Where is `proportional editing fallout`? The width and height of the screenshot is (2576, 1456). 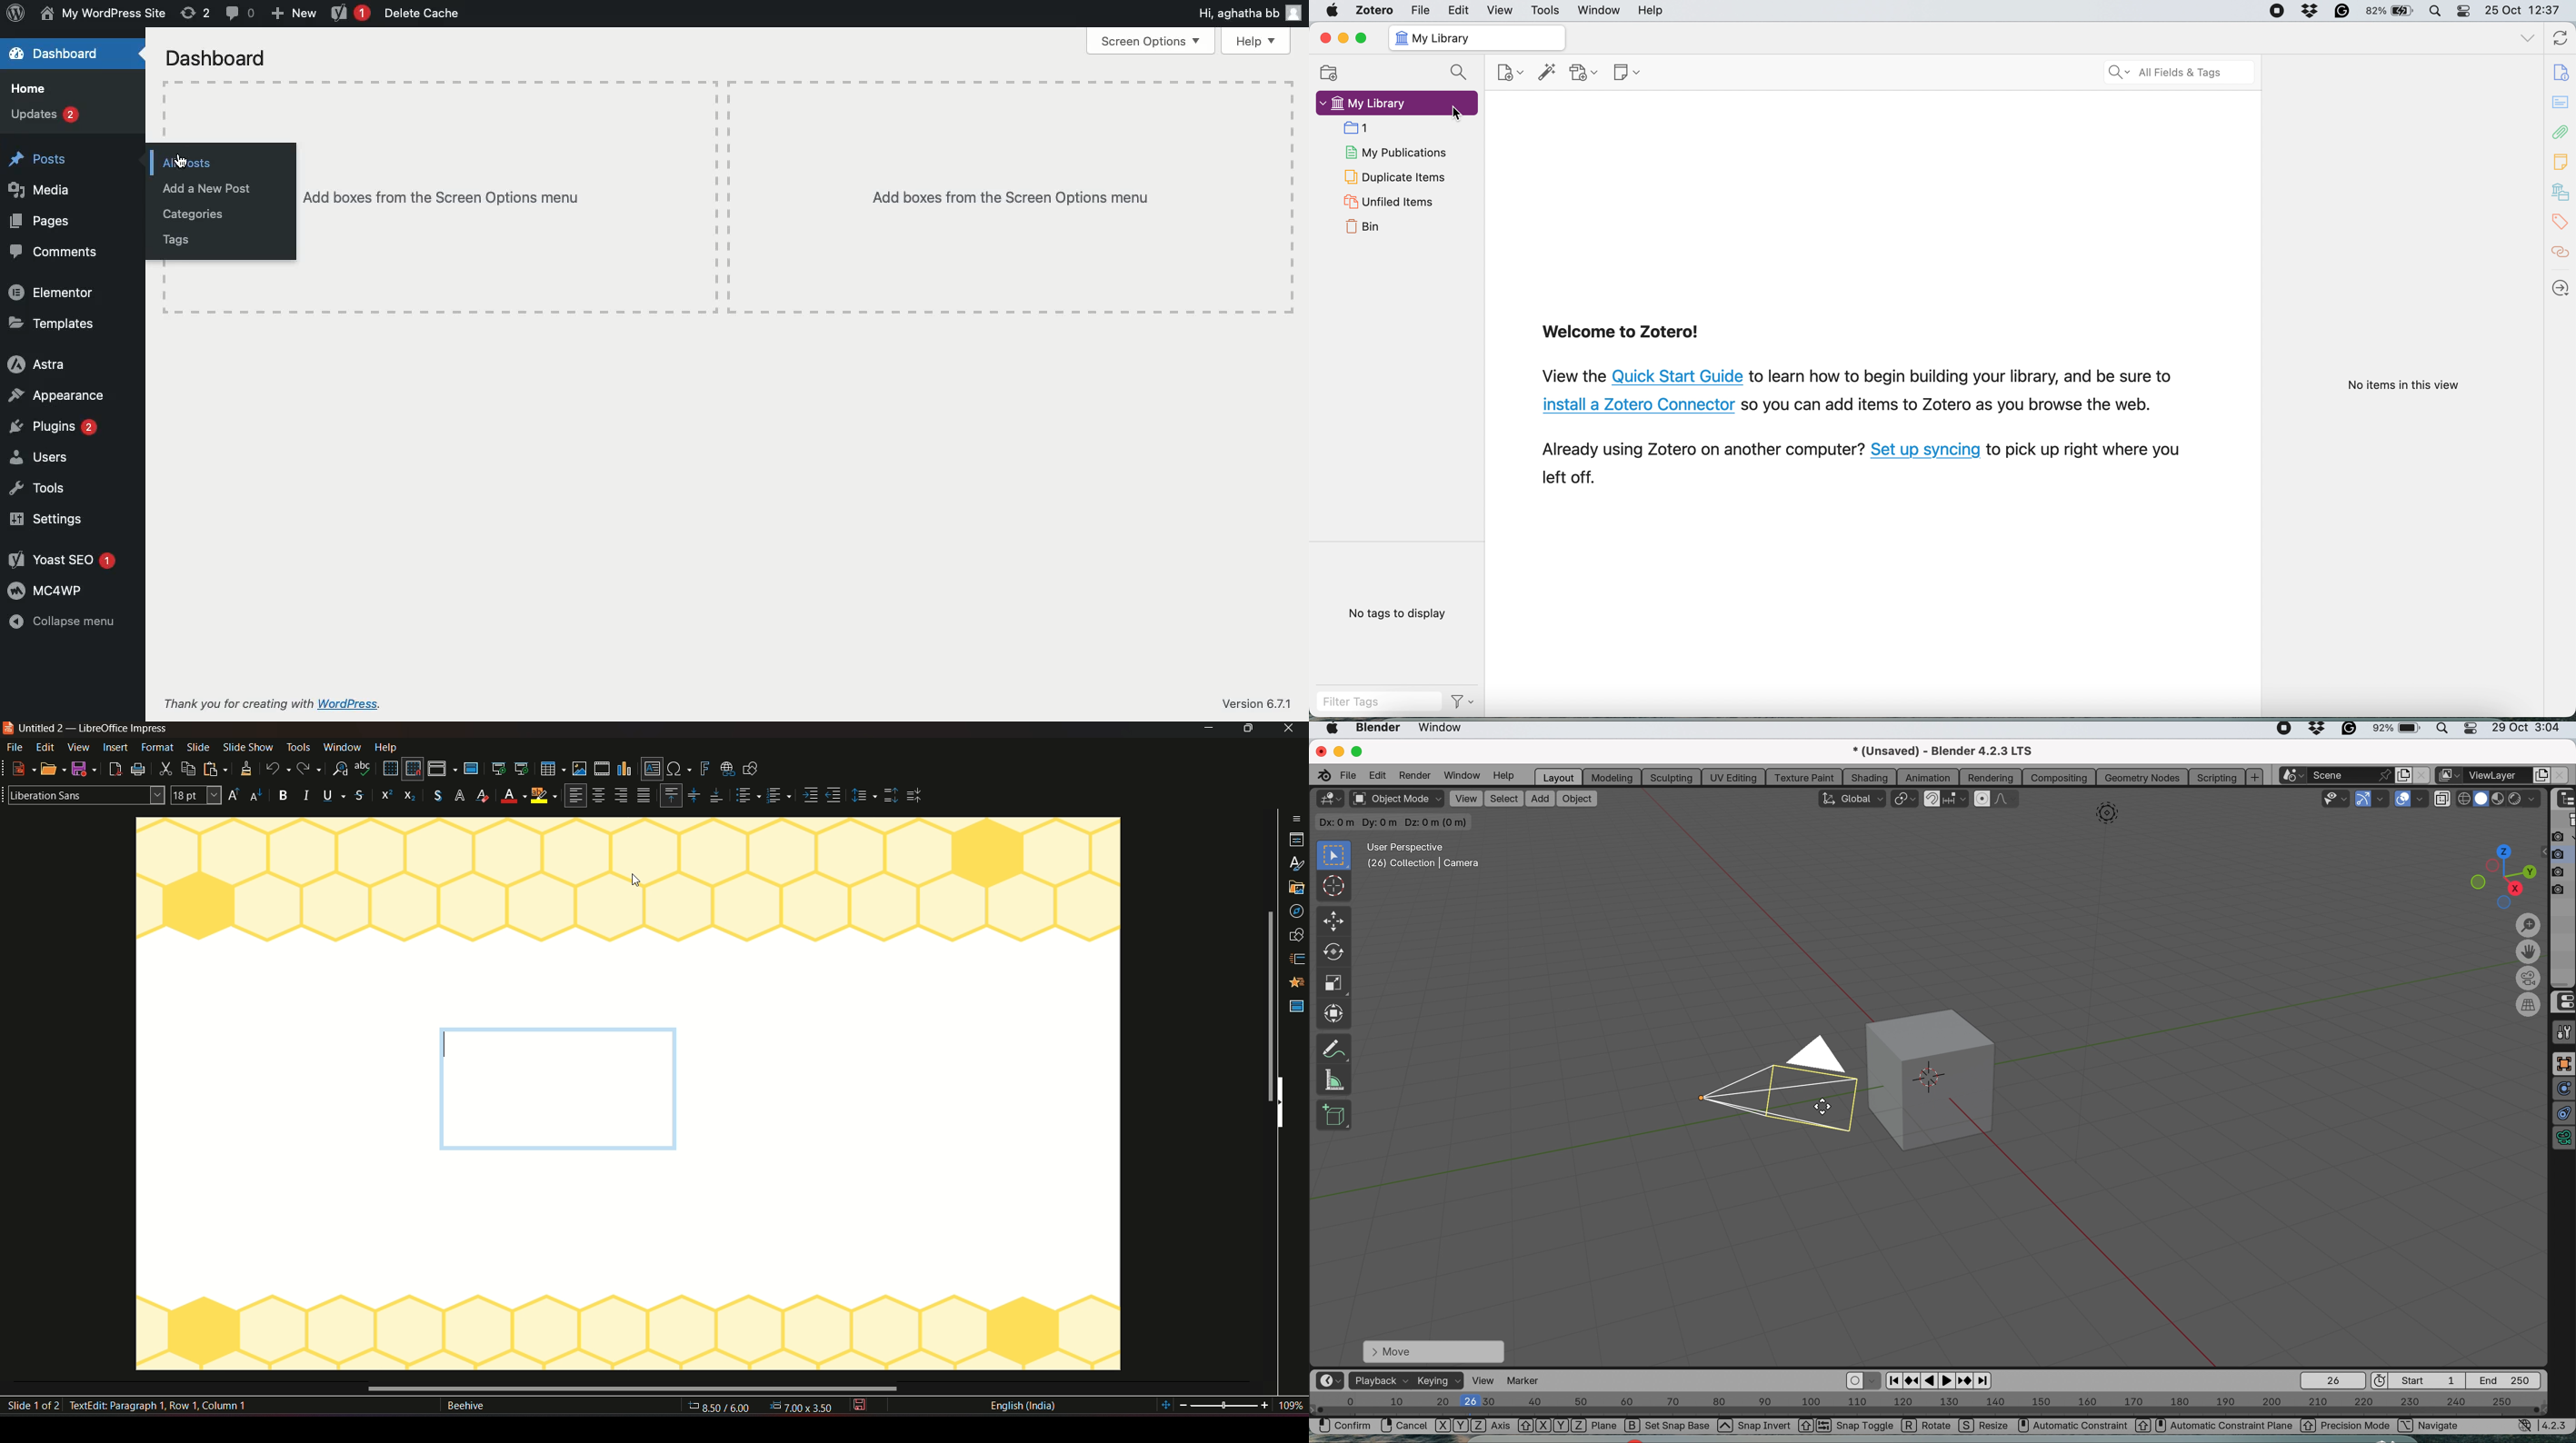
proportional editing fallout is located at coordinates (2008, 799).